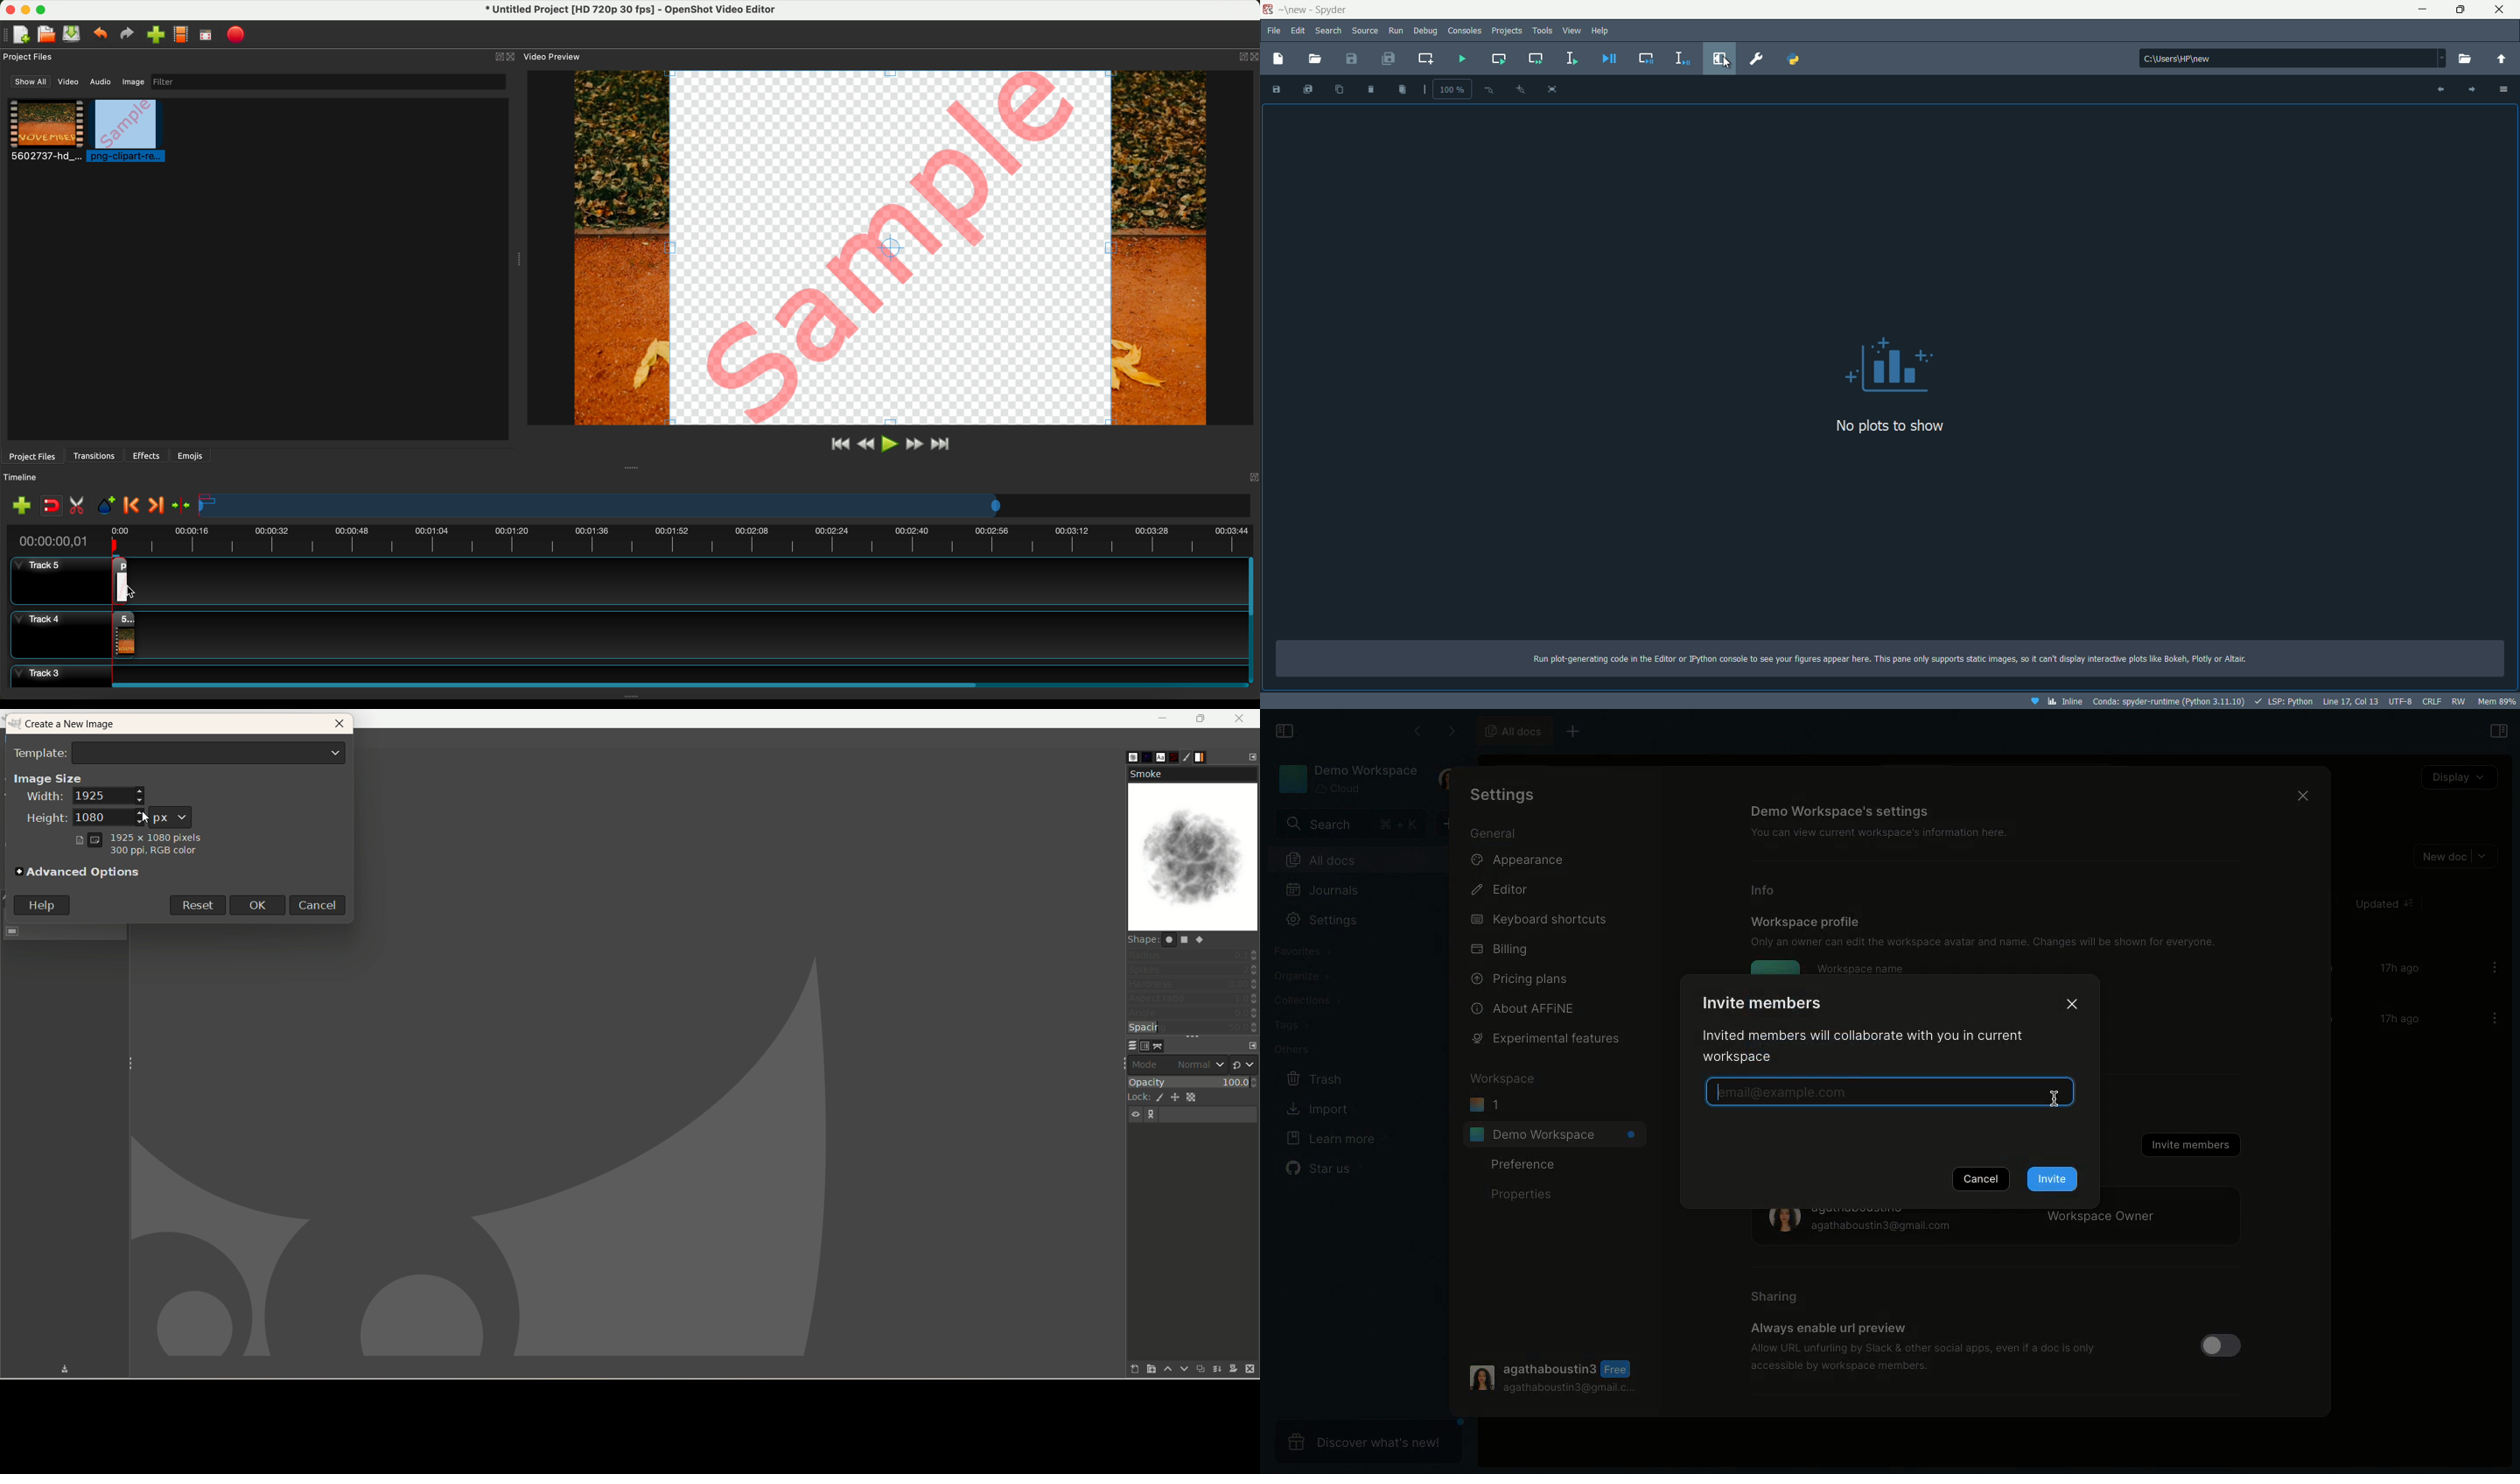 The image size is (2520, 1484). I want to click on preferences, so click(1755, 58).